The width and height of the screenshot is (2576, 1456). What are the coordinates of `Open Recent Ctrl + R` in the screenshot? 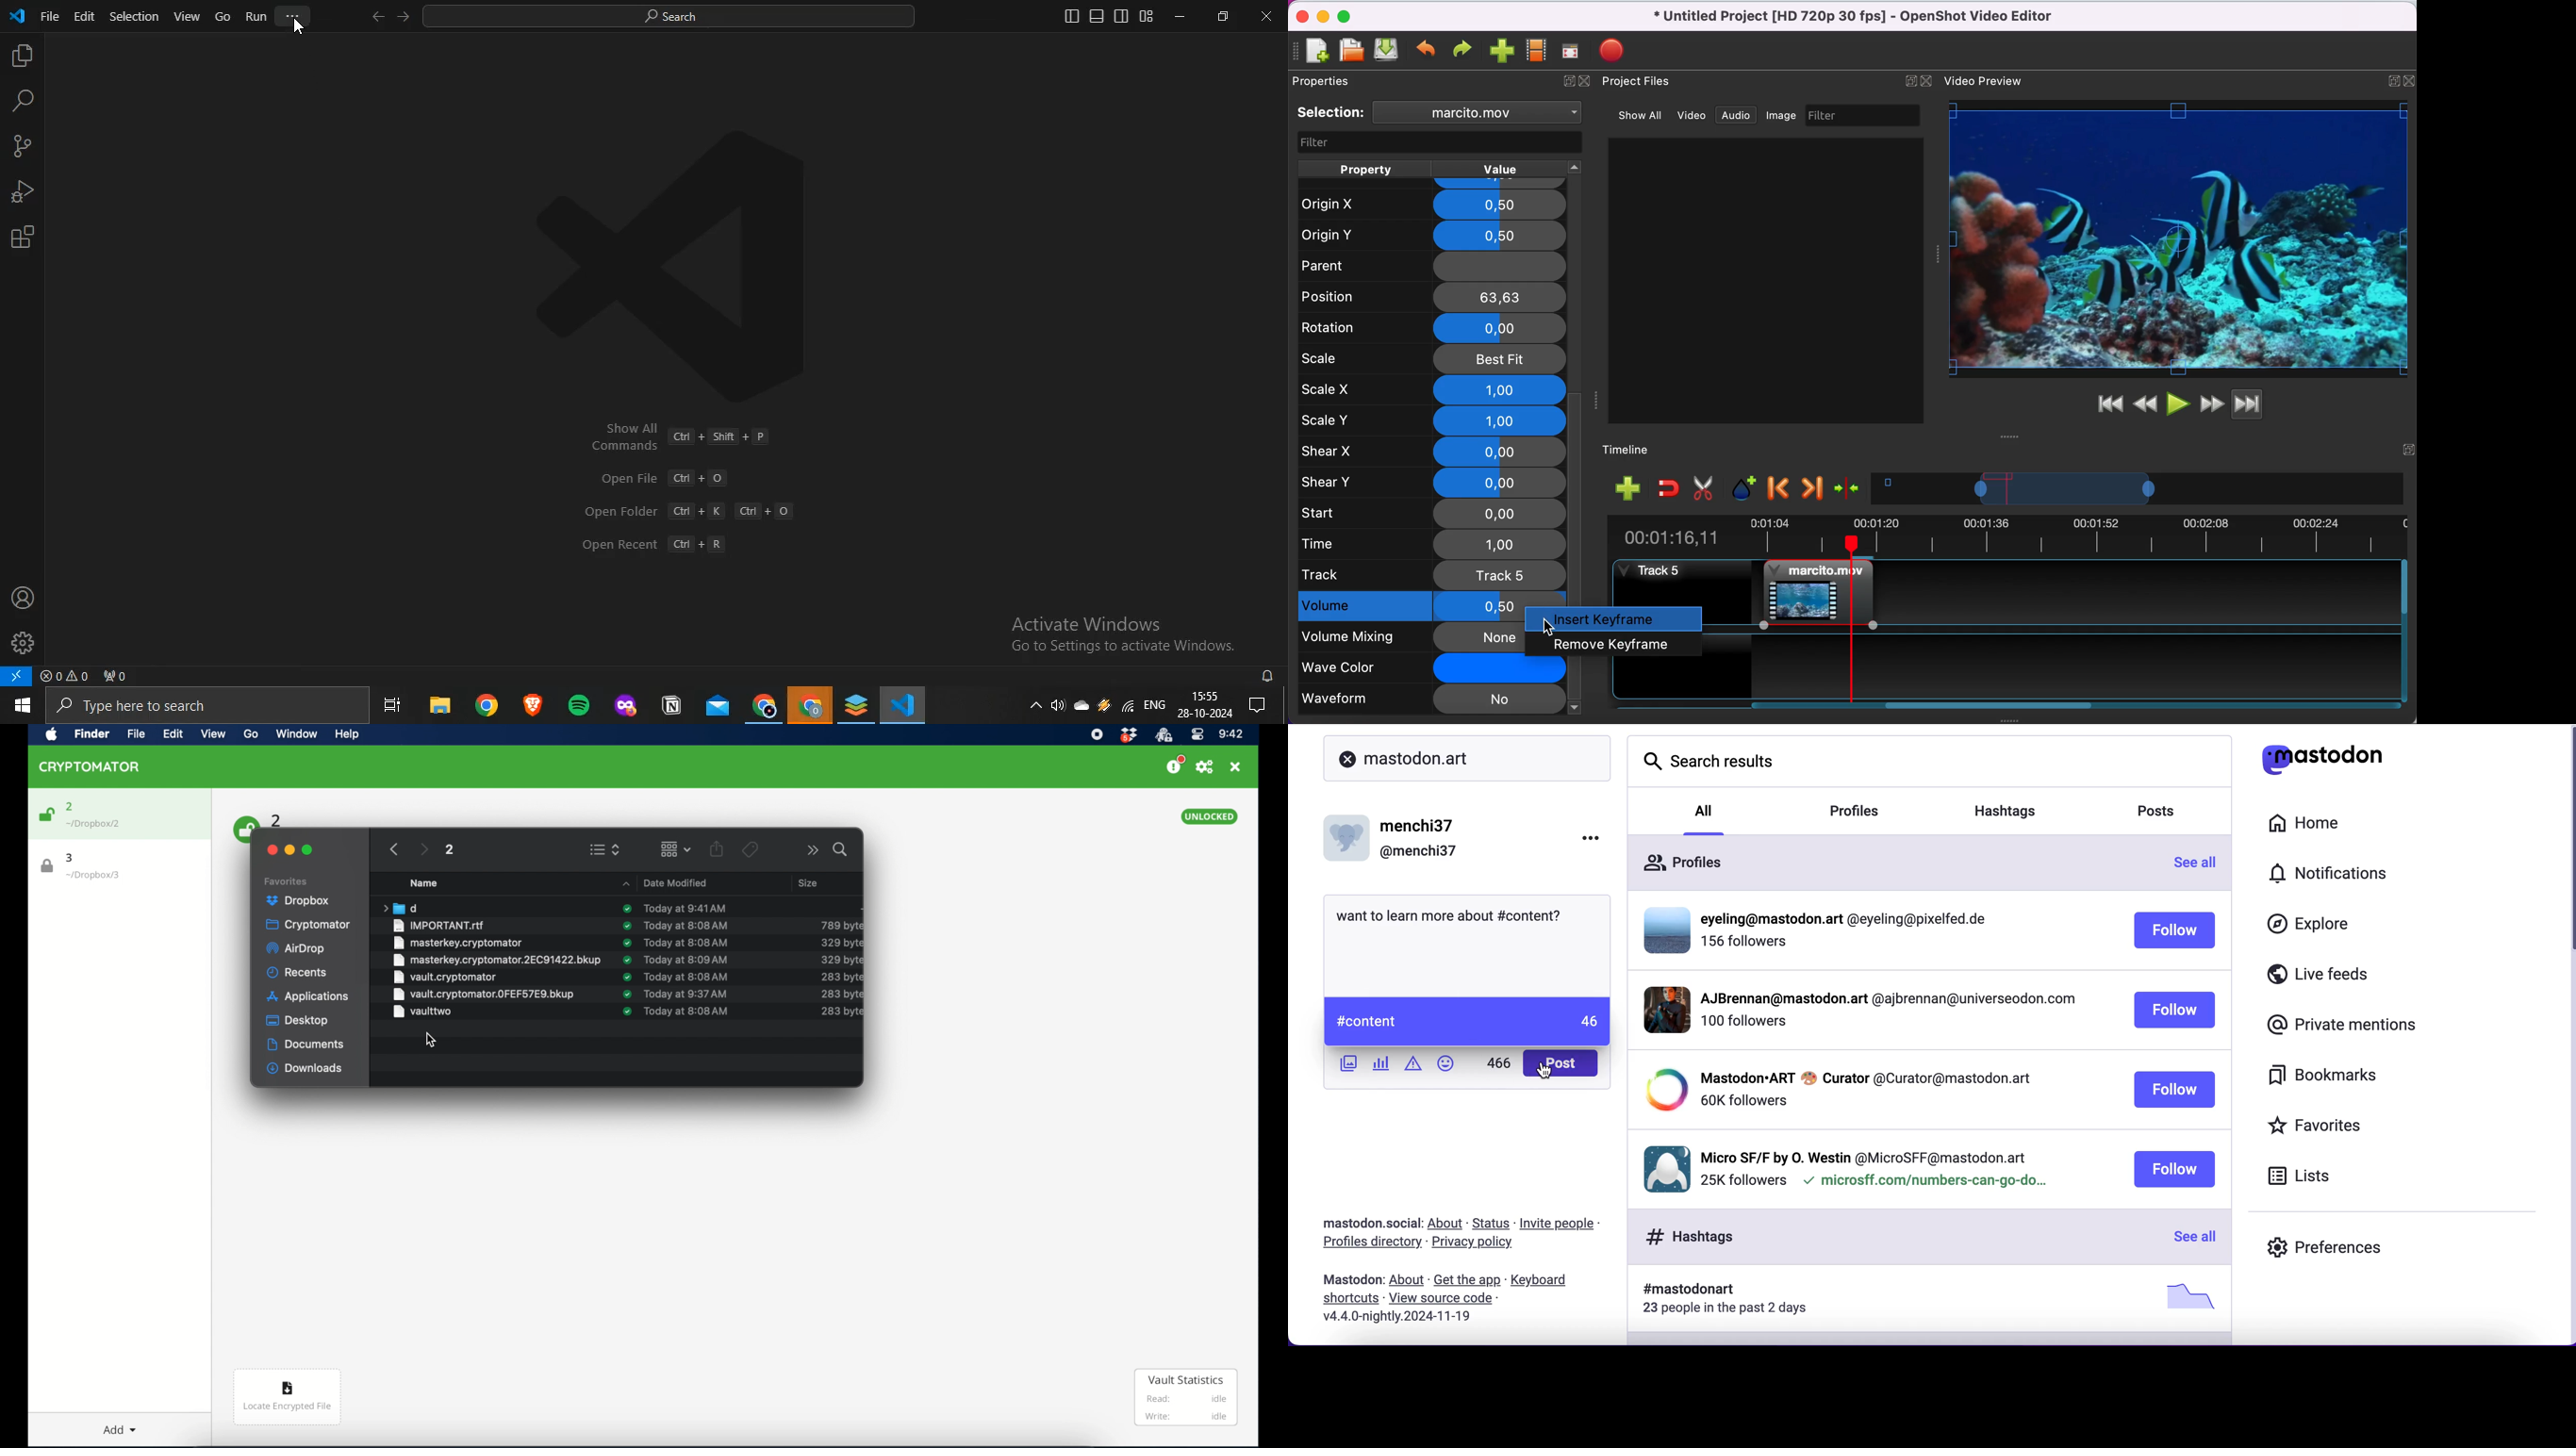 It's located at (657, 544).